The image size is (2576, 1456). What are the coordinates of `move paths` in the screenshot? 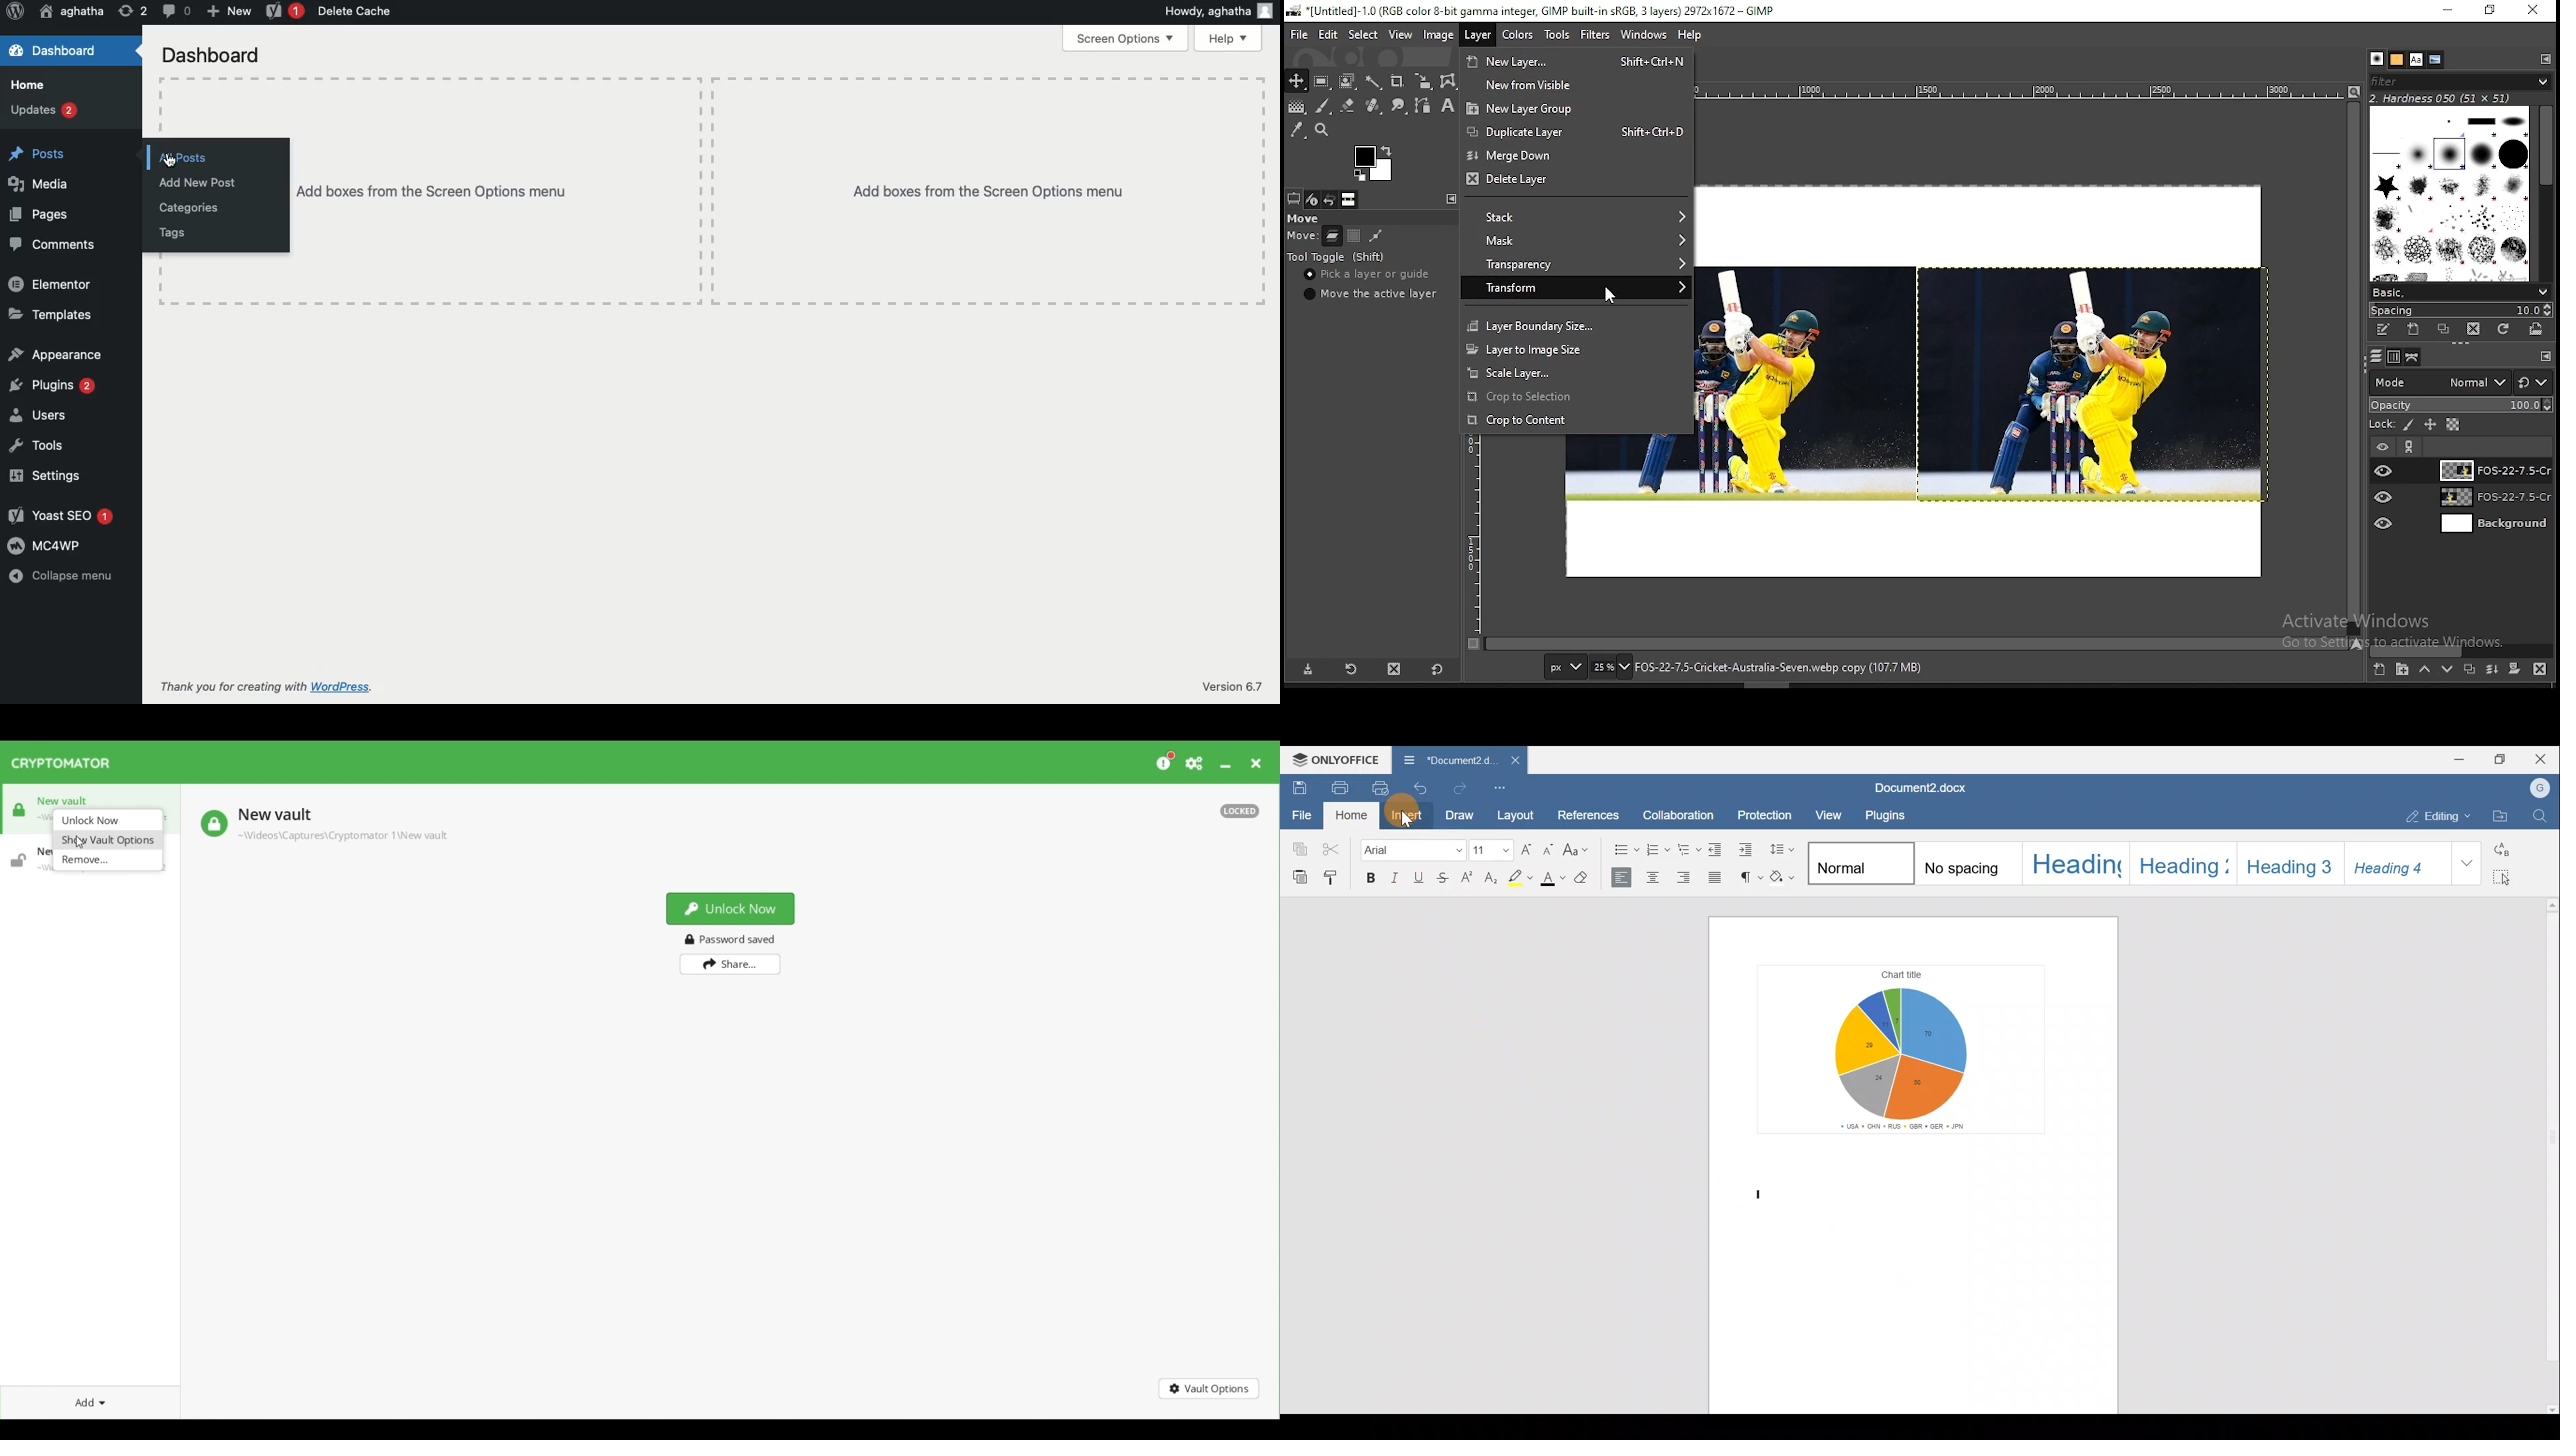 It's located at (1376, 235).